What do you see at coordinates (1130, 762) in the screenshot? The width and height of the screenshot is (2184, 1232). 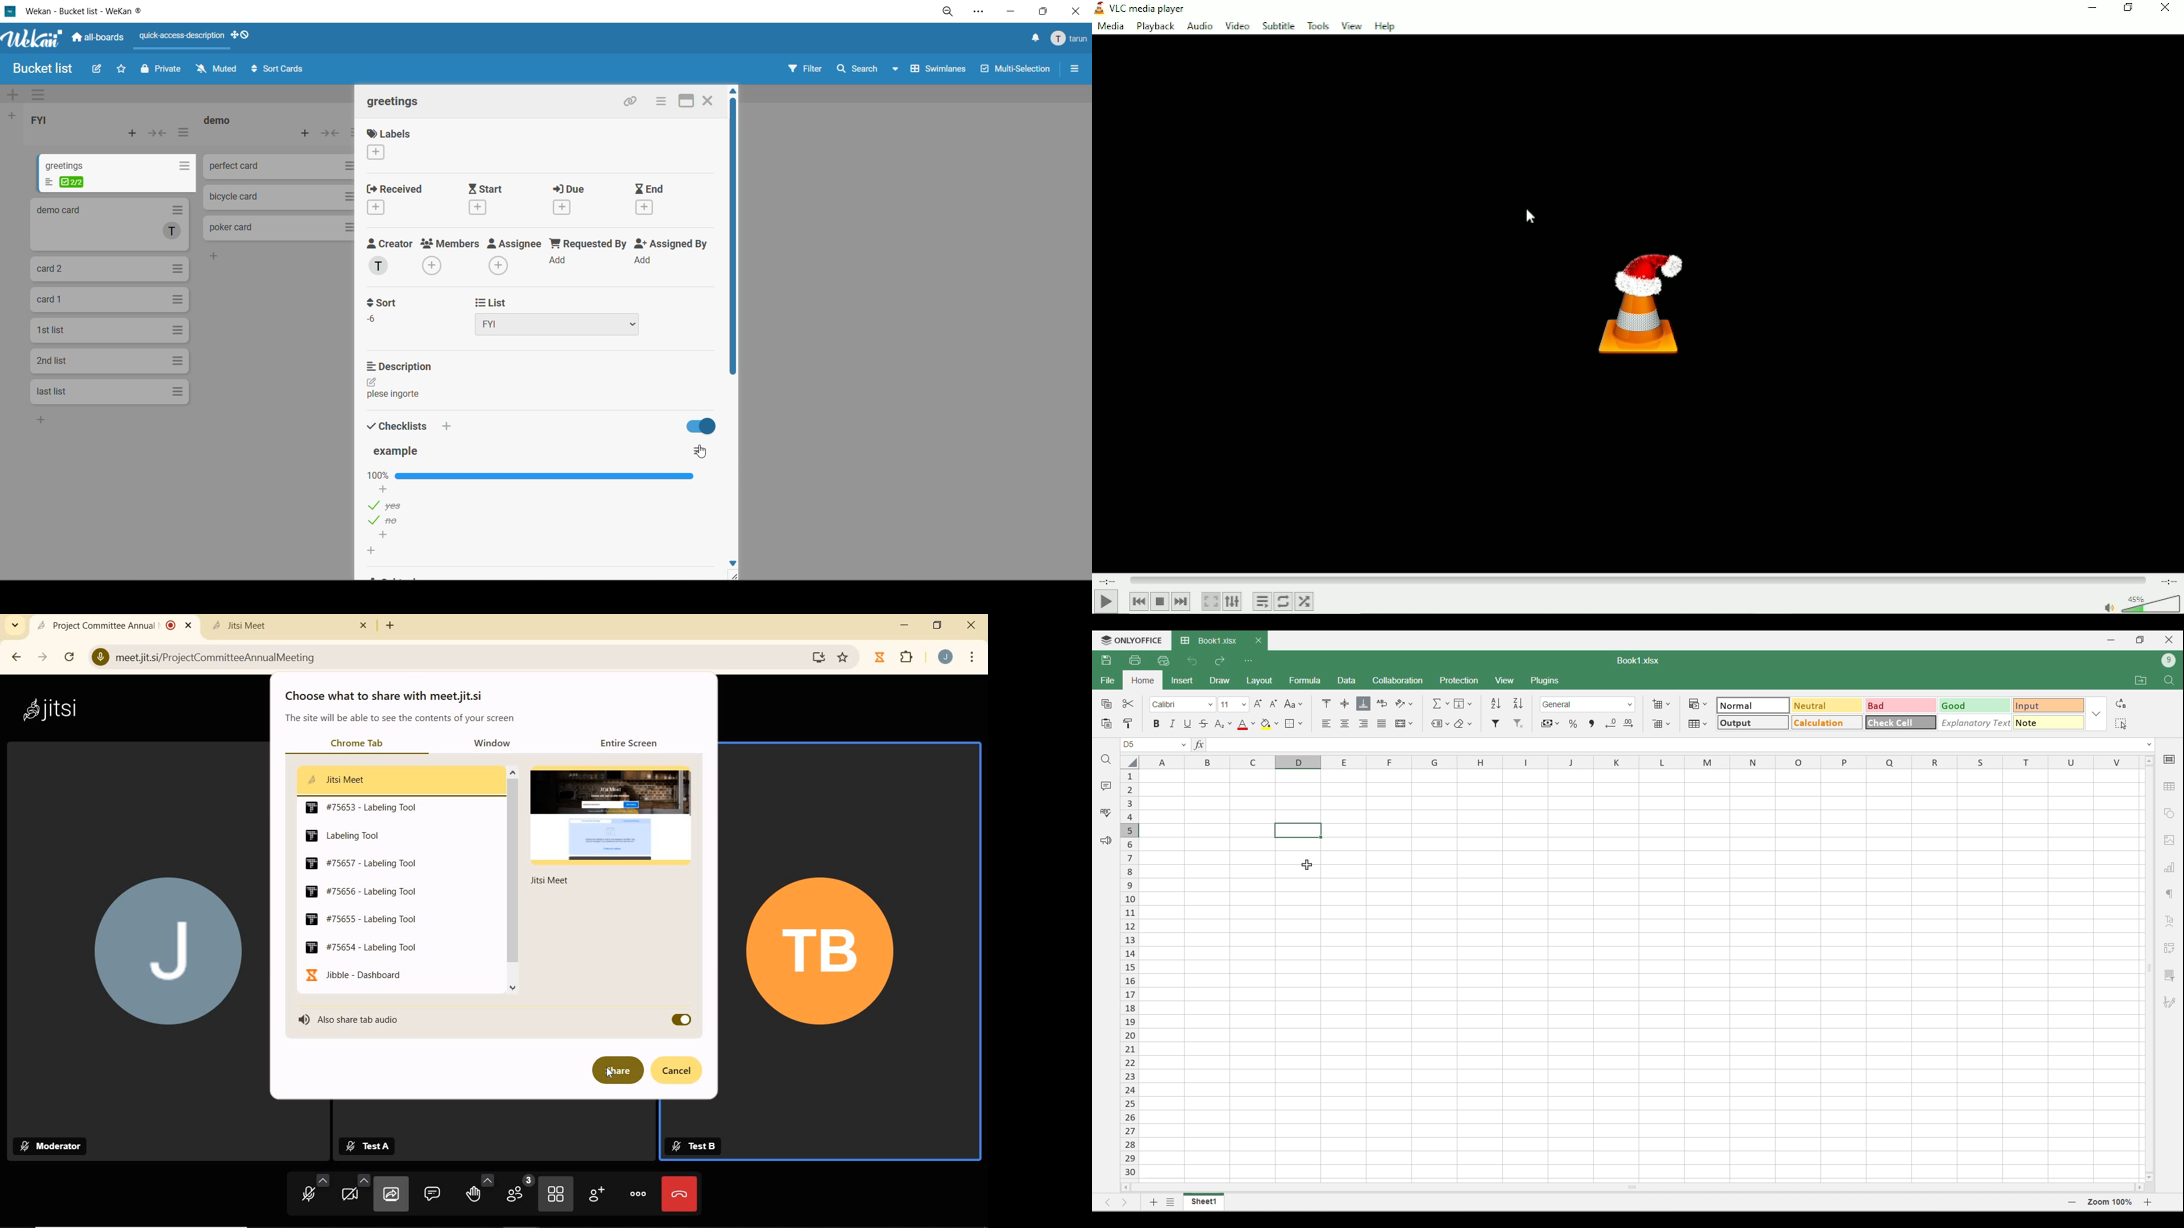 I see `Select all column and rows` at bounding box center [1130, 762].